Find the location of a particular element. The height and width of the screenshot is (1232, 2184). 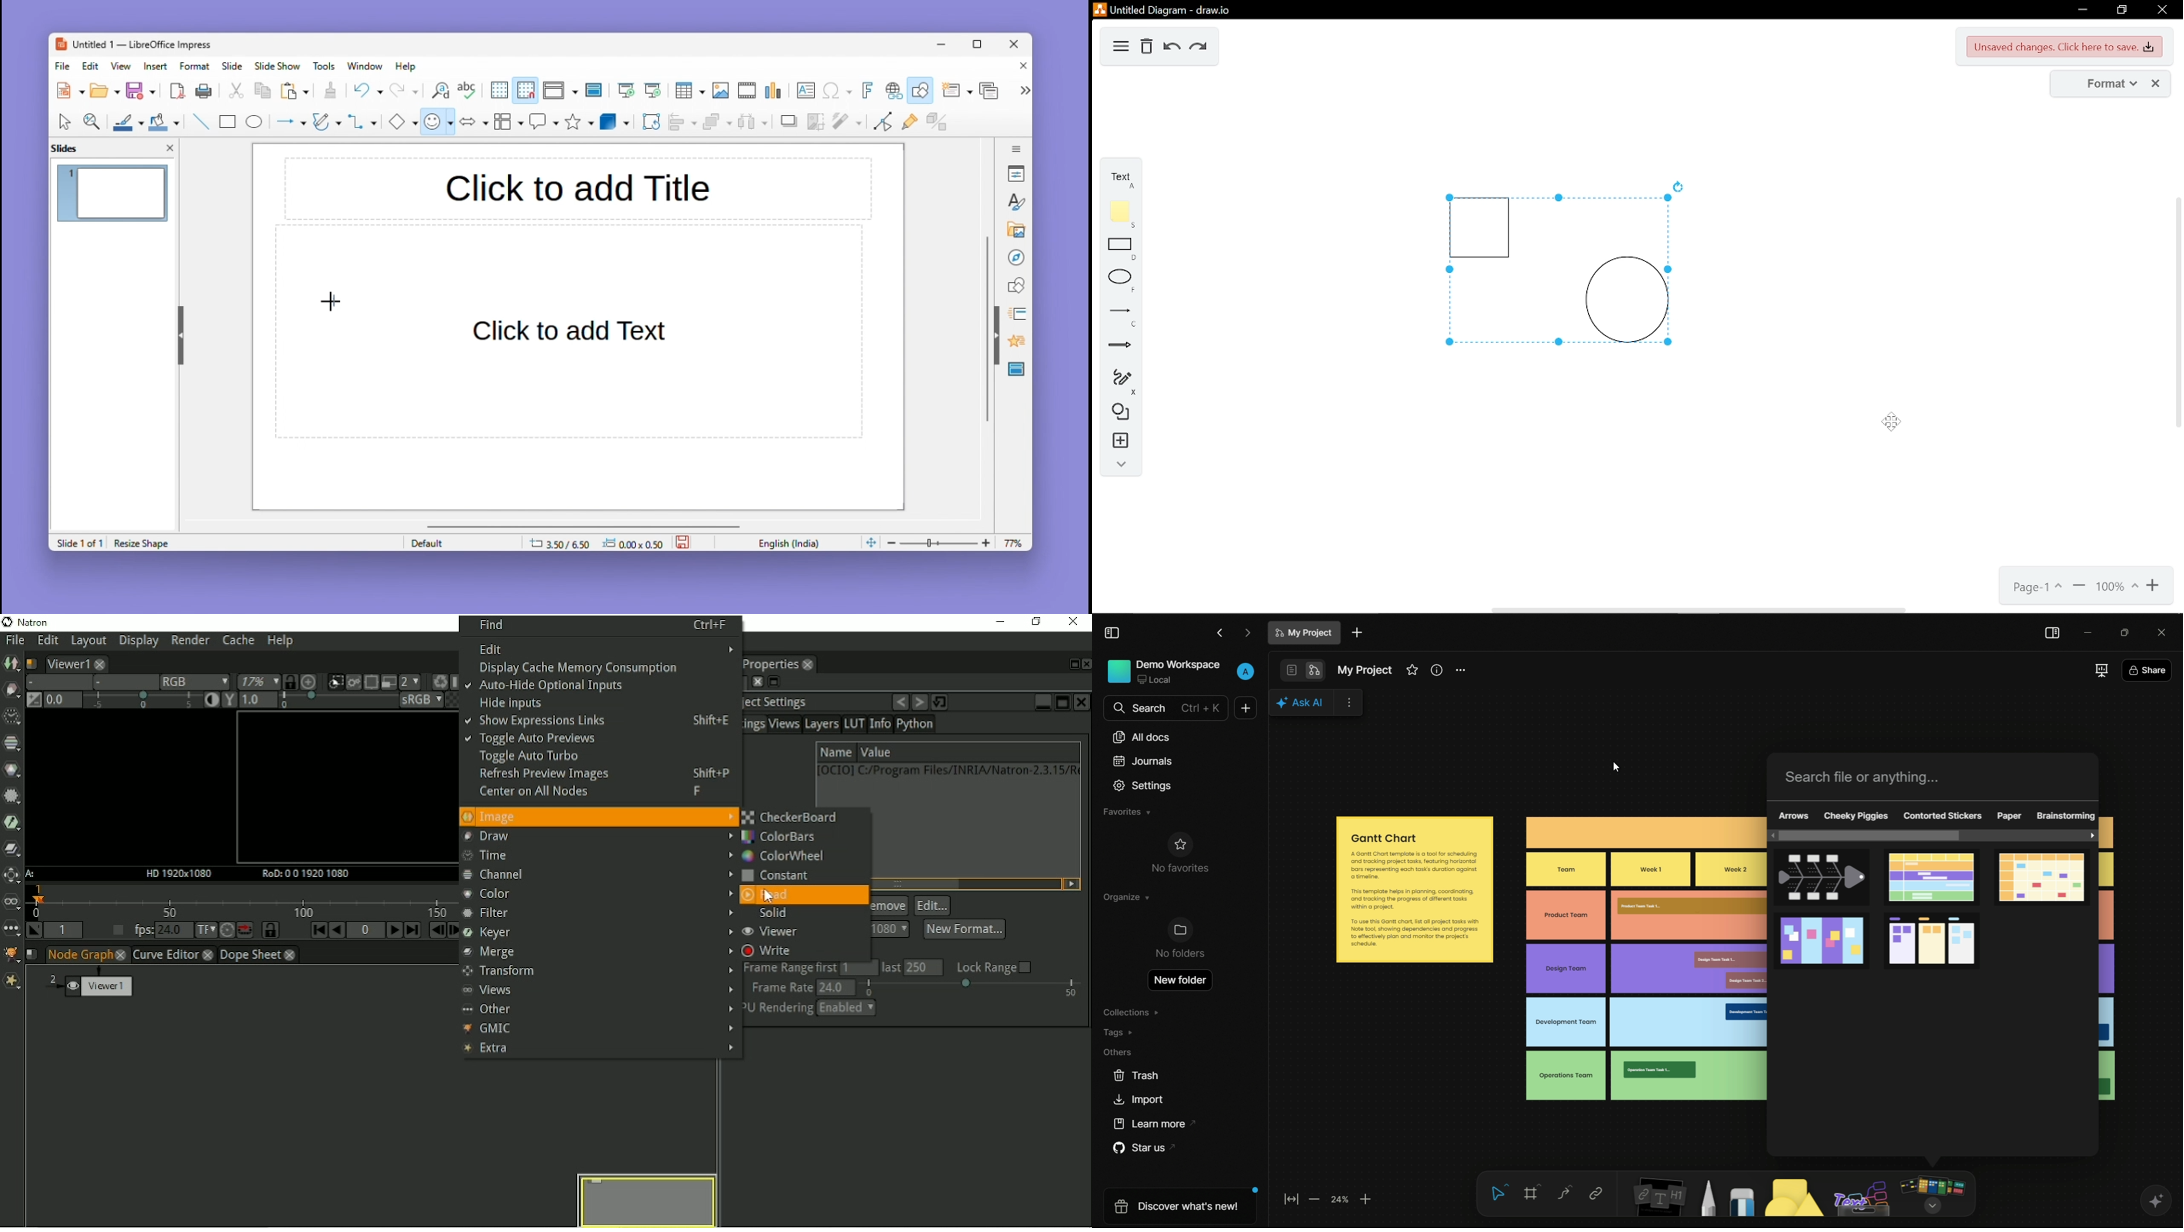

zoom factor is located at coordinates (1342, 1200).